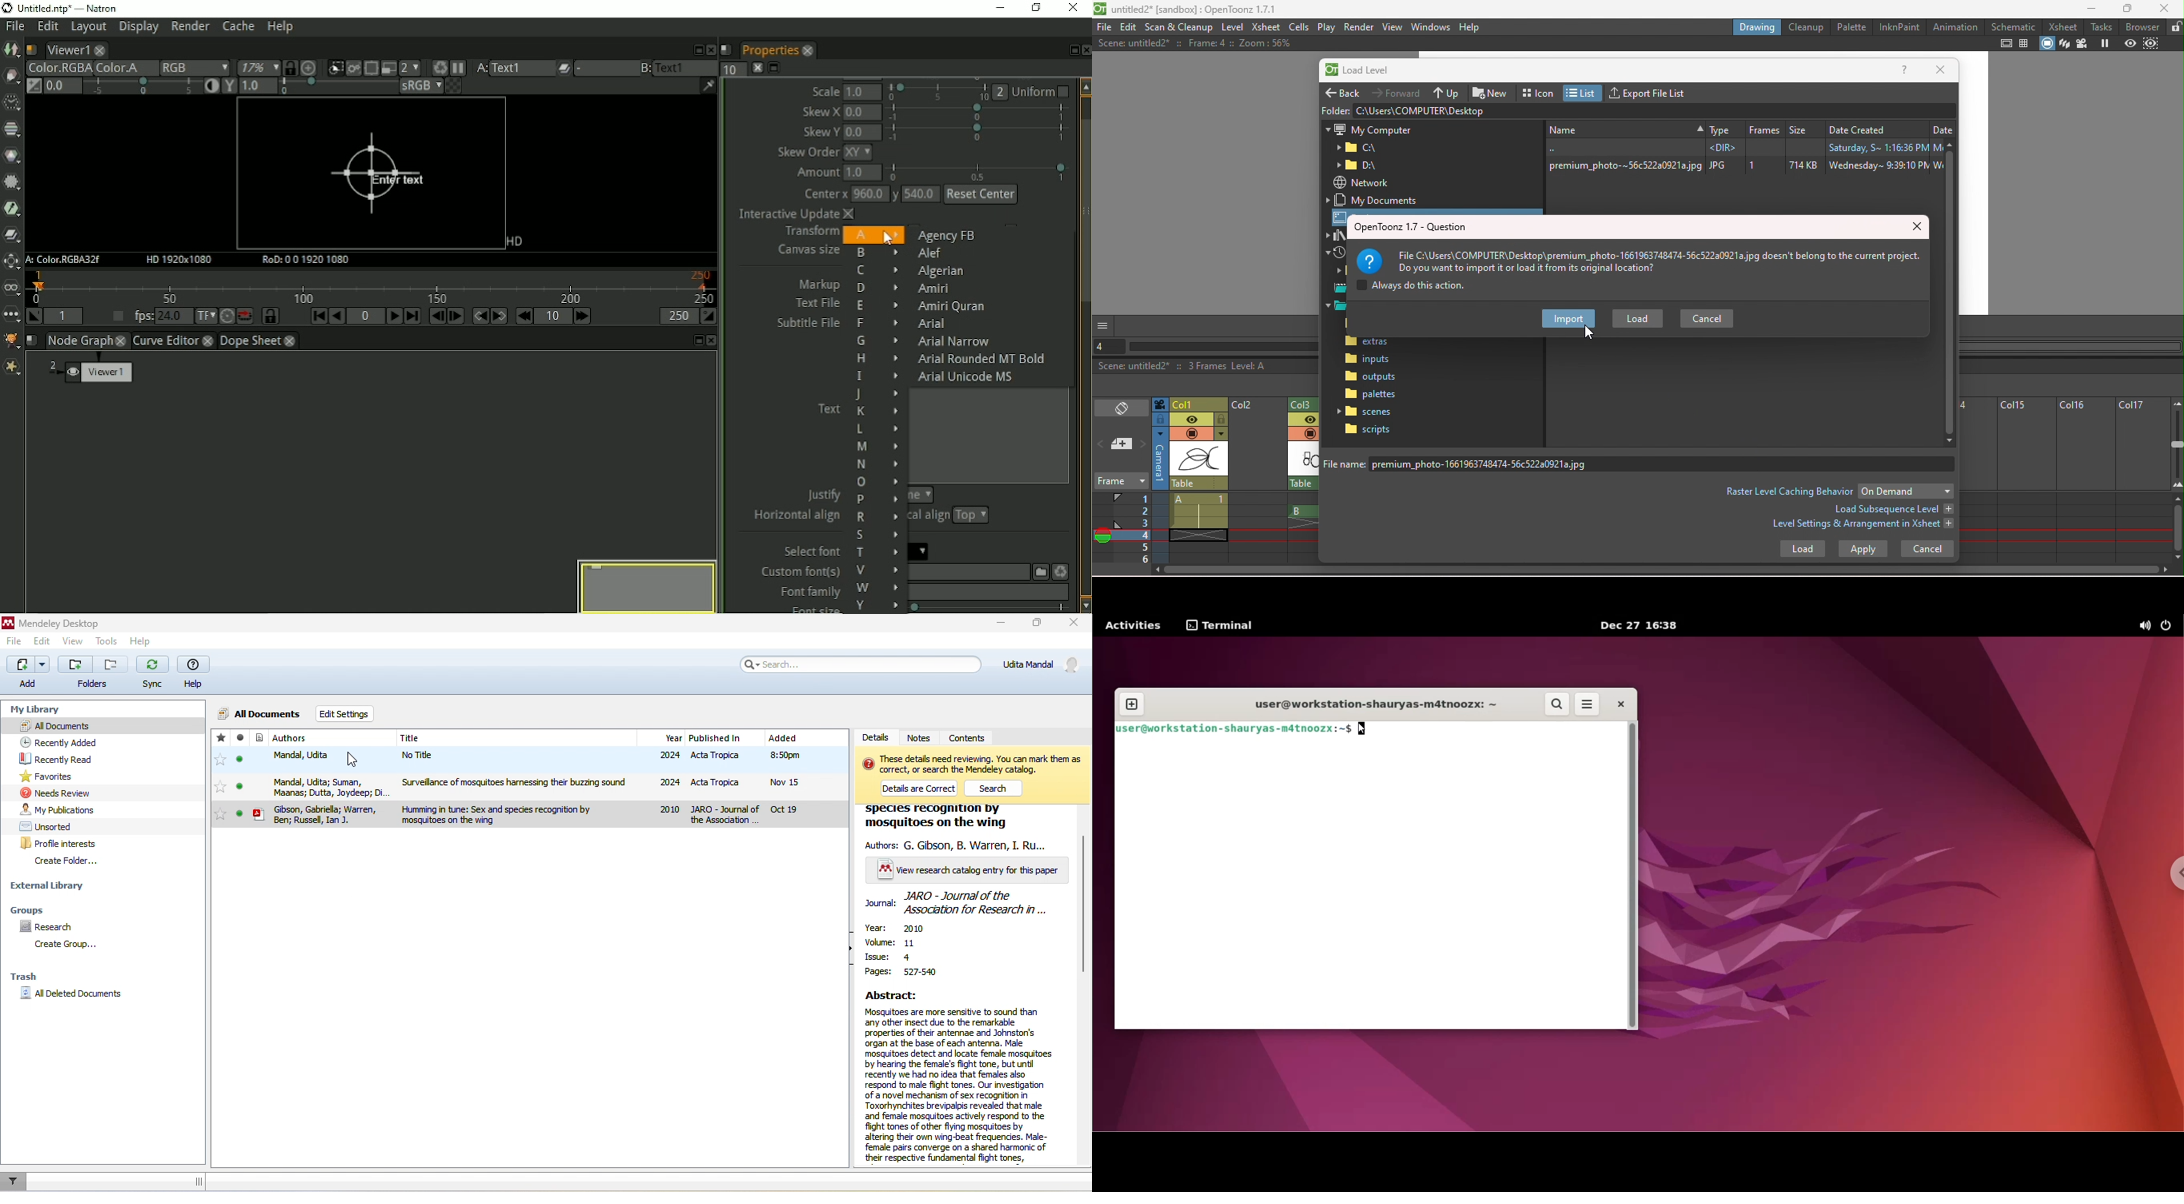  I want to click on sync, so click(154, 672).